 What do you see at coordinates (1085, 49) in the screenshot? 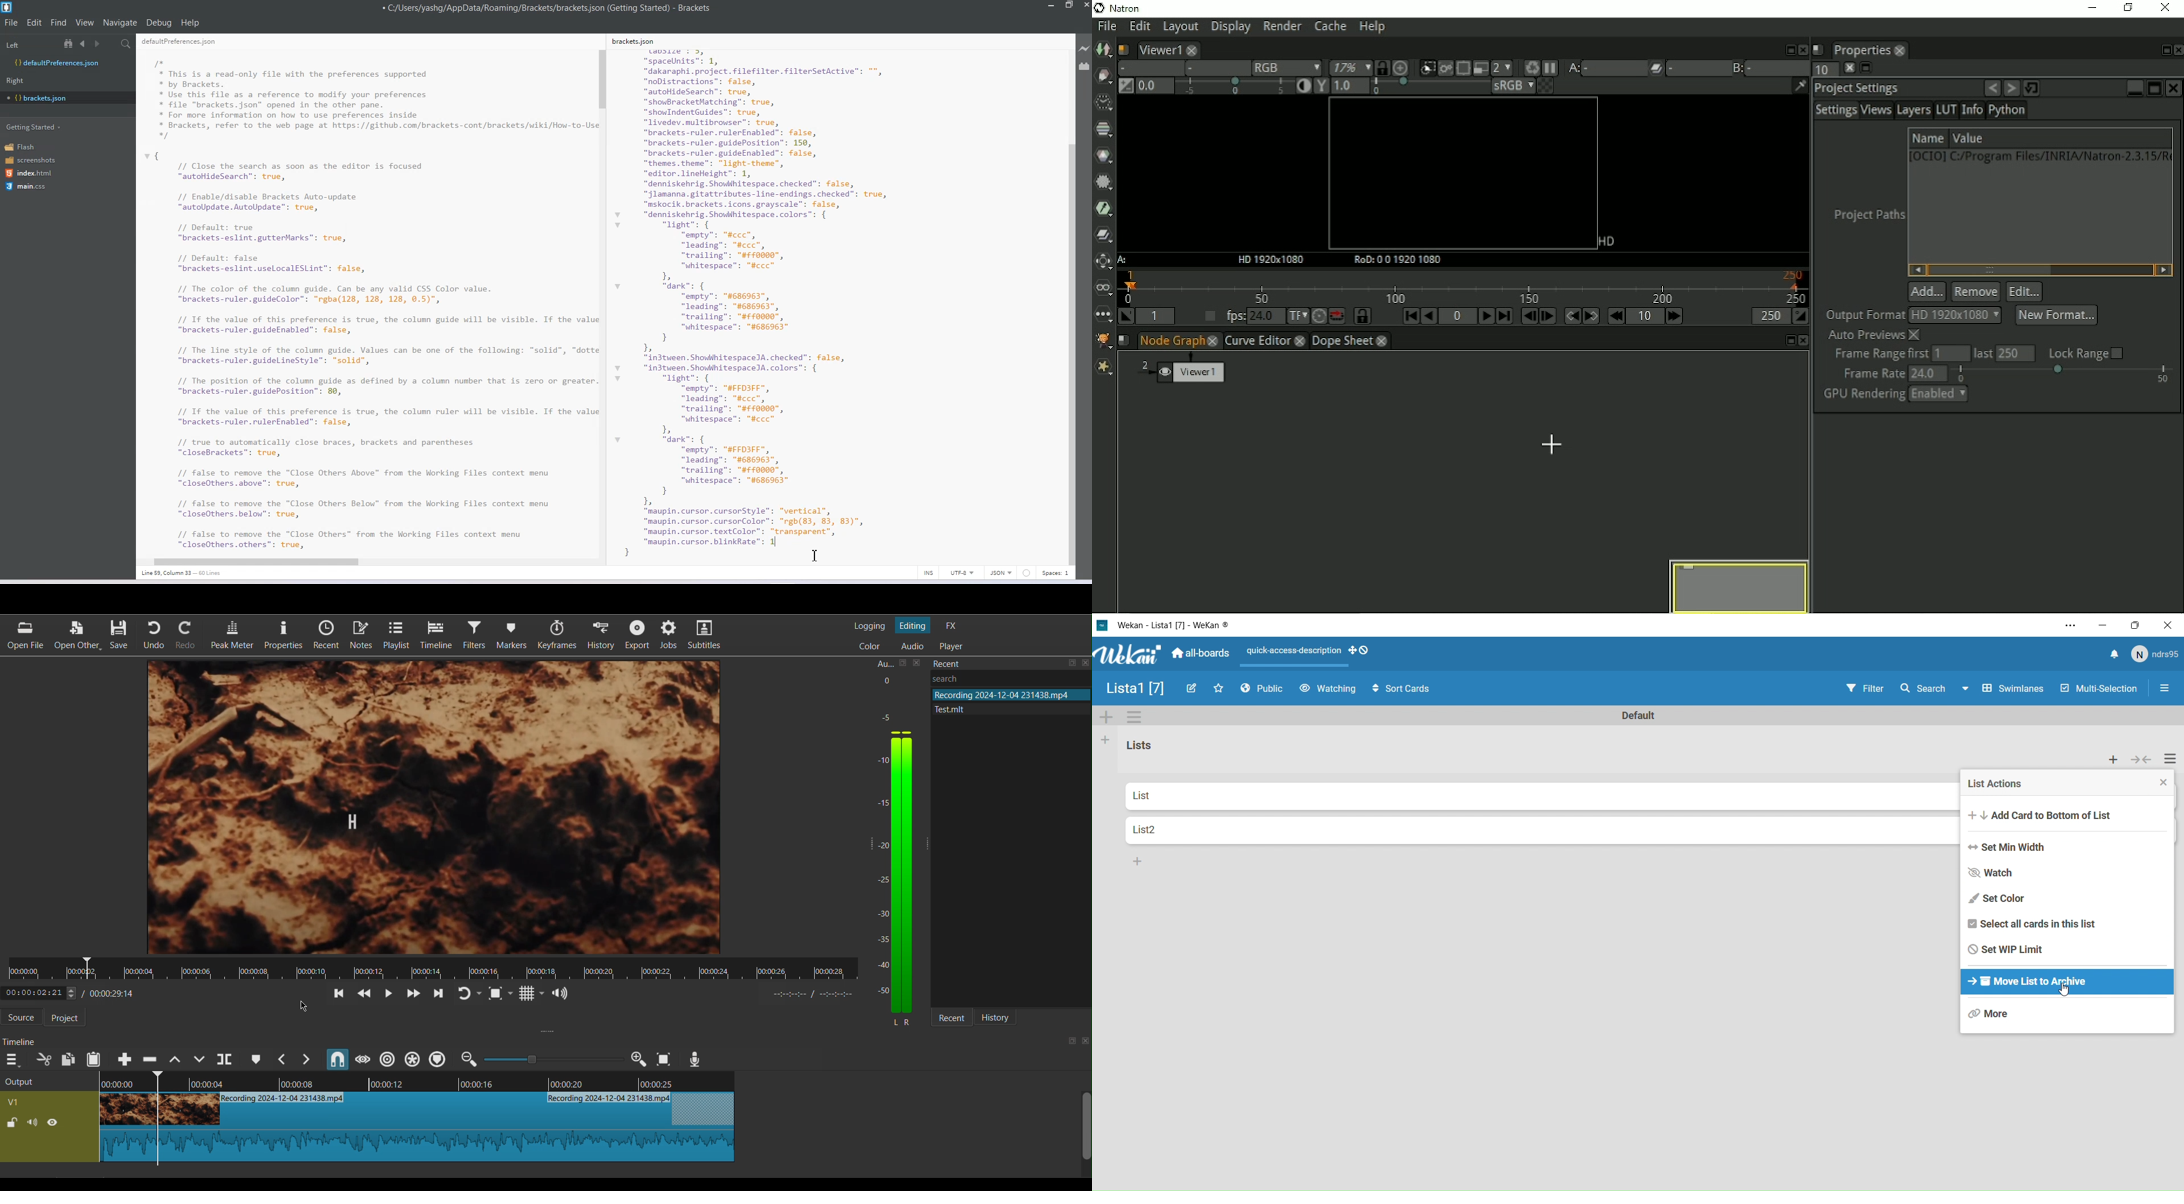
I see `Live Preview` at bounding box center [1085, 49].